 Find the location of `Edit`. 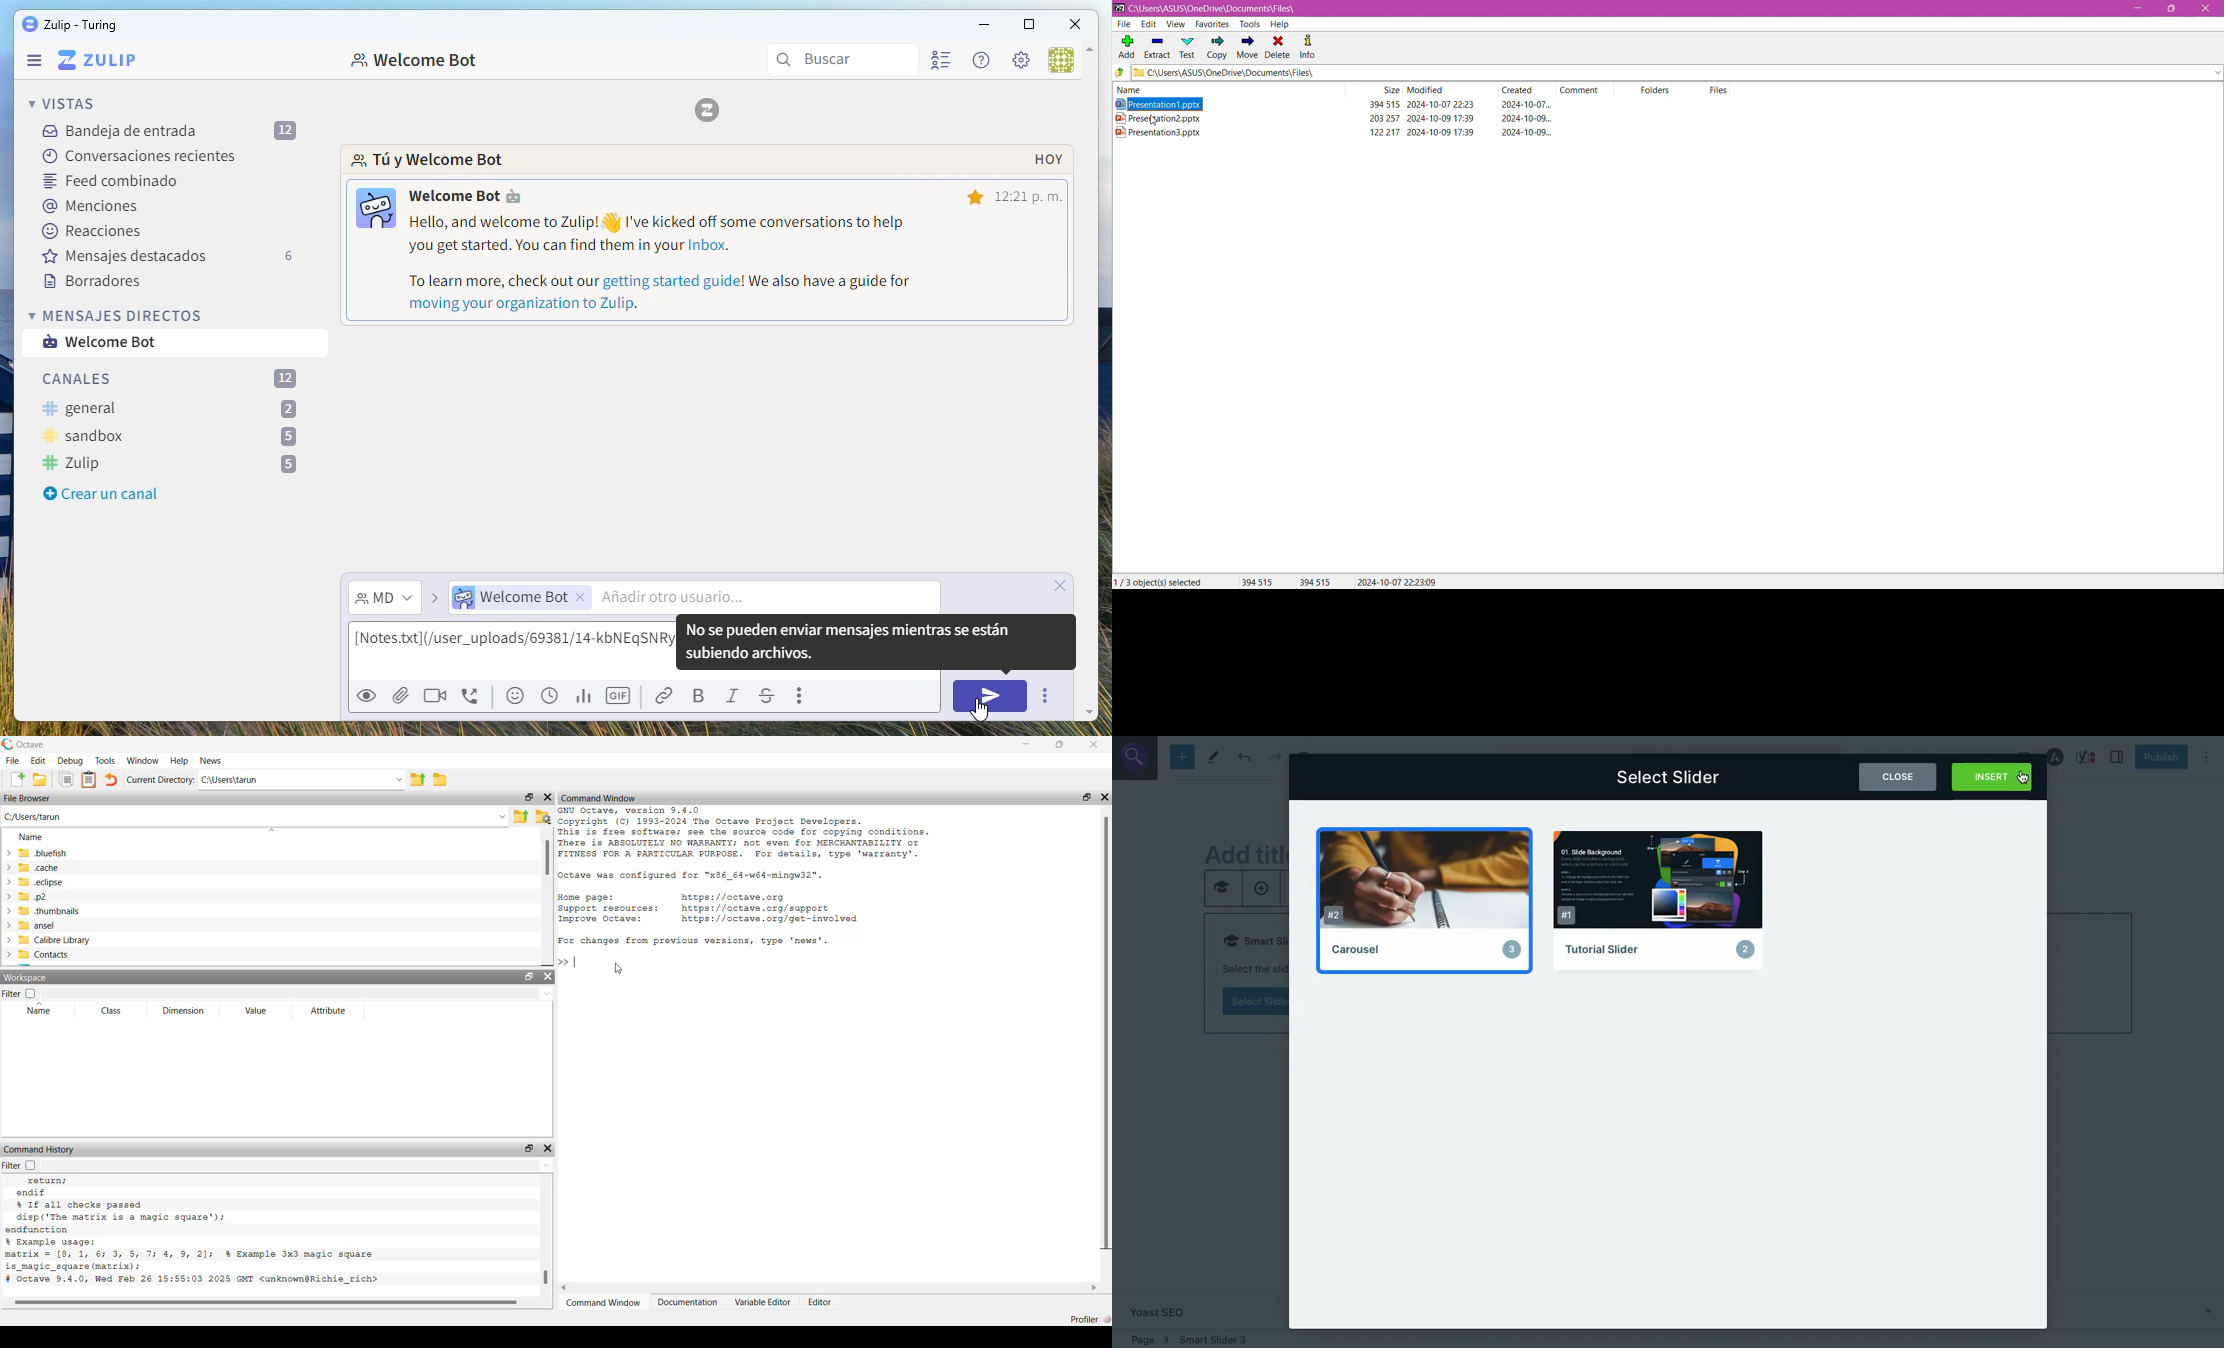

Edit is located at coordinates (38, 761).